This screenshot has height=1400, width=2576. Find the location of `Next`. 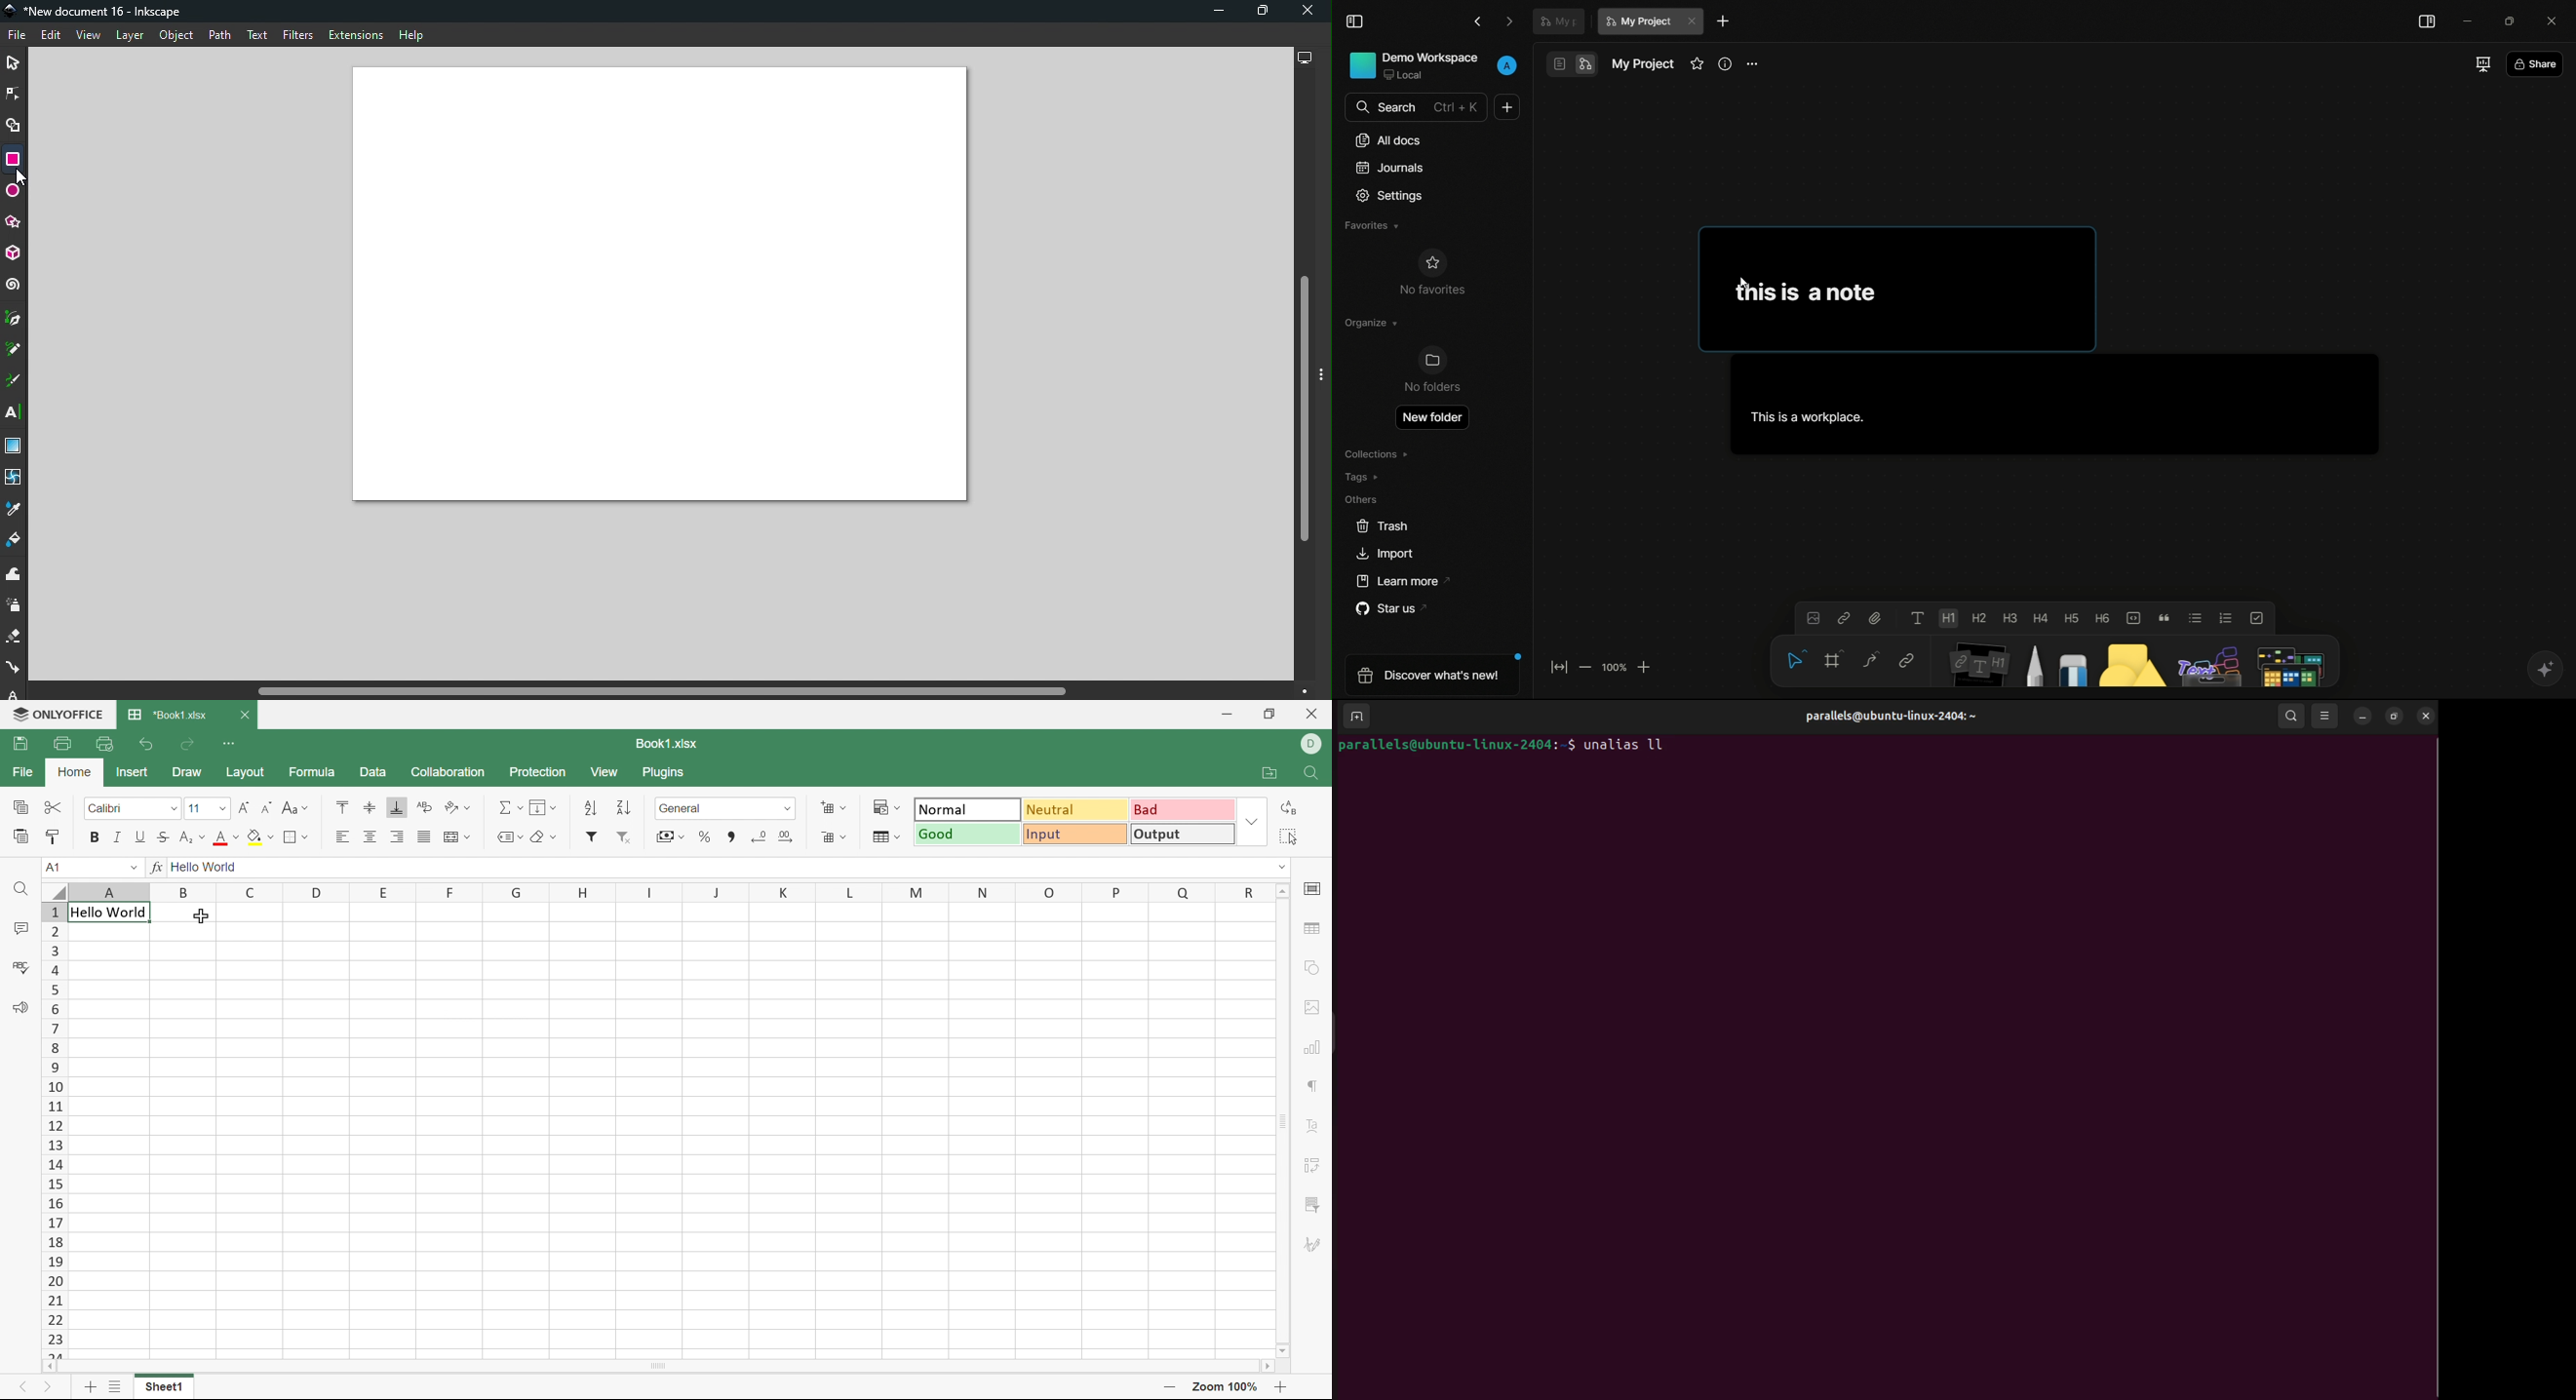

Next is located at coordinates (49, 1387).